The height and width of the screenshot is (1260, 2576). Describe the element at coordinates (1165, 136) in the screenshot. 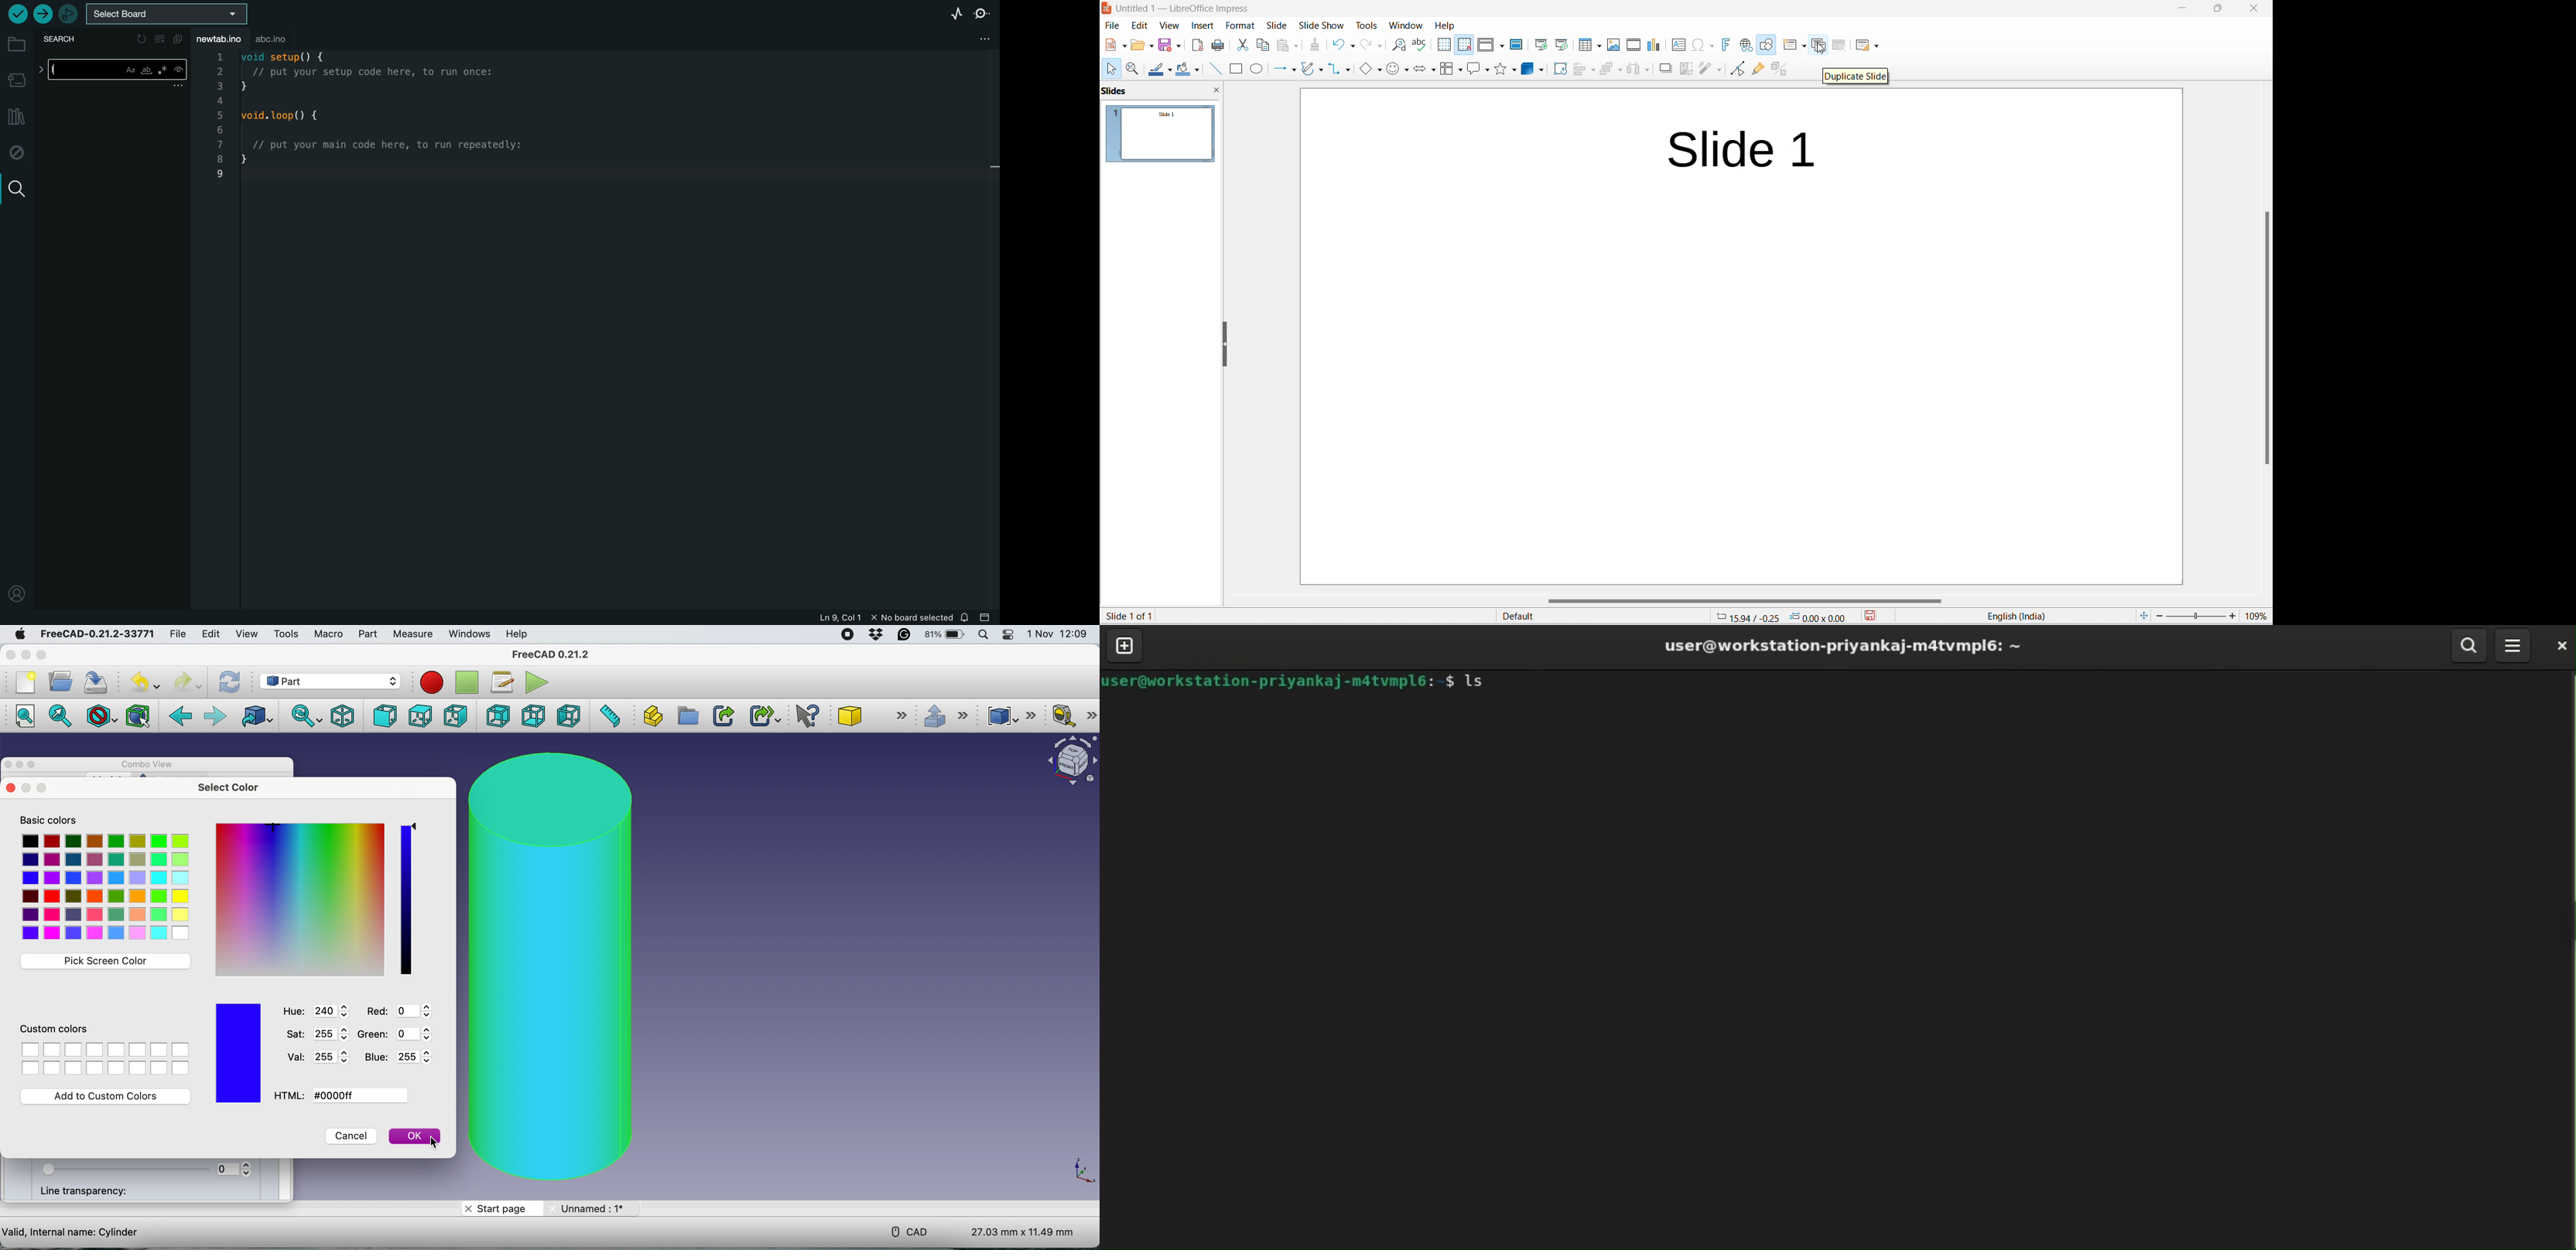

I see `Slide preview` at that location.